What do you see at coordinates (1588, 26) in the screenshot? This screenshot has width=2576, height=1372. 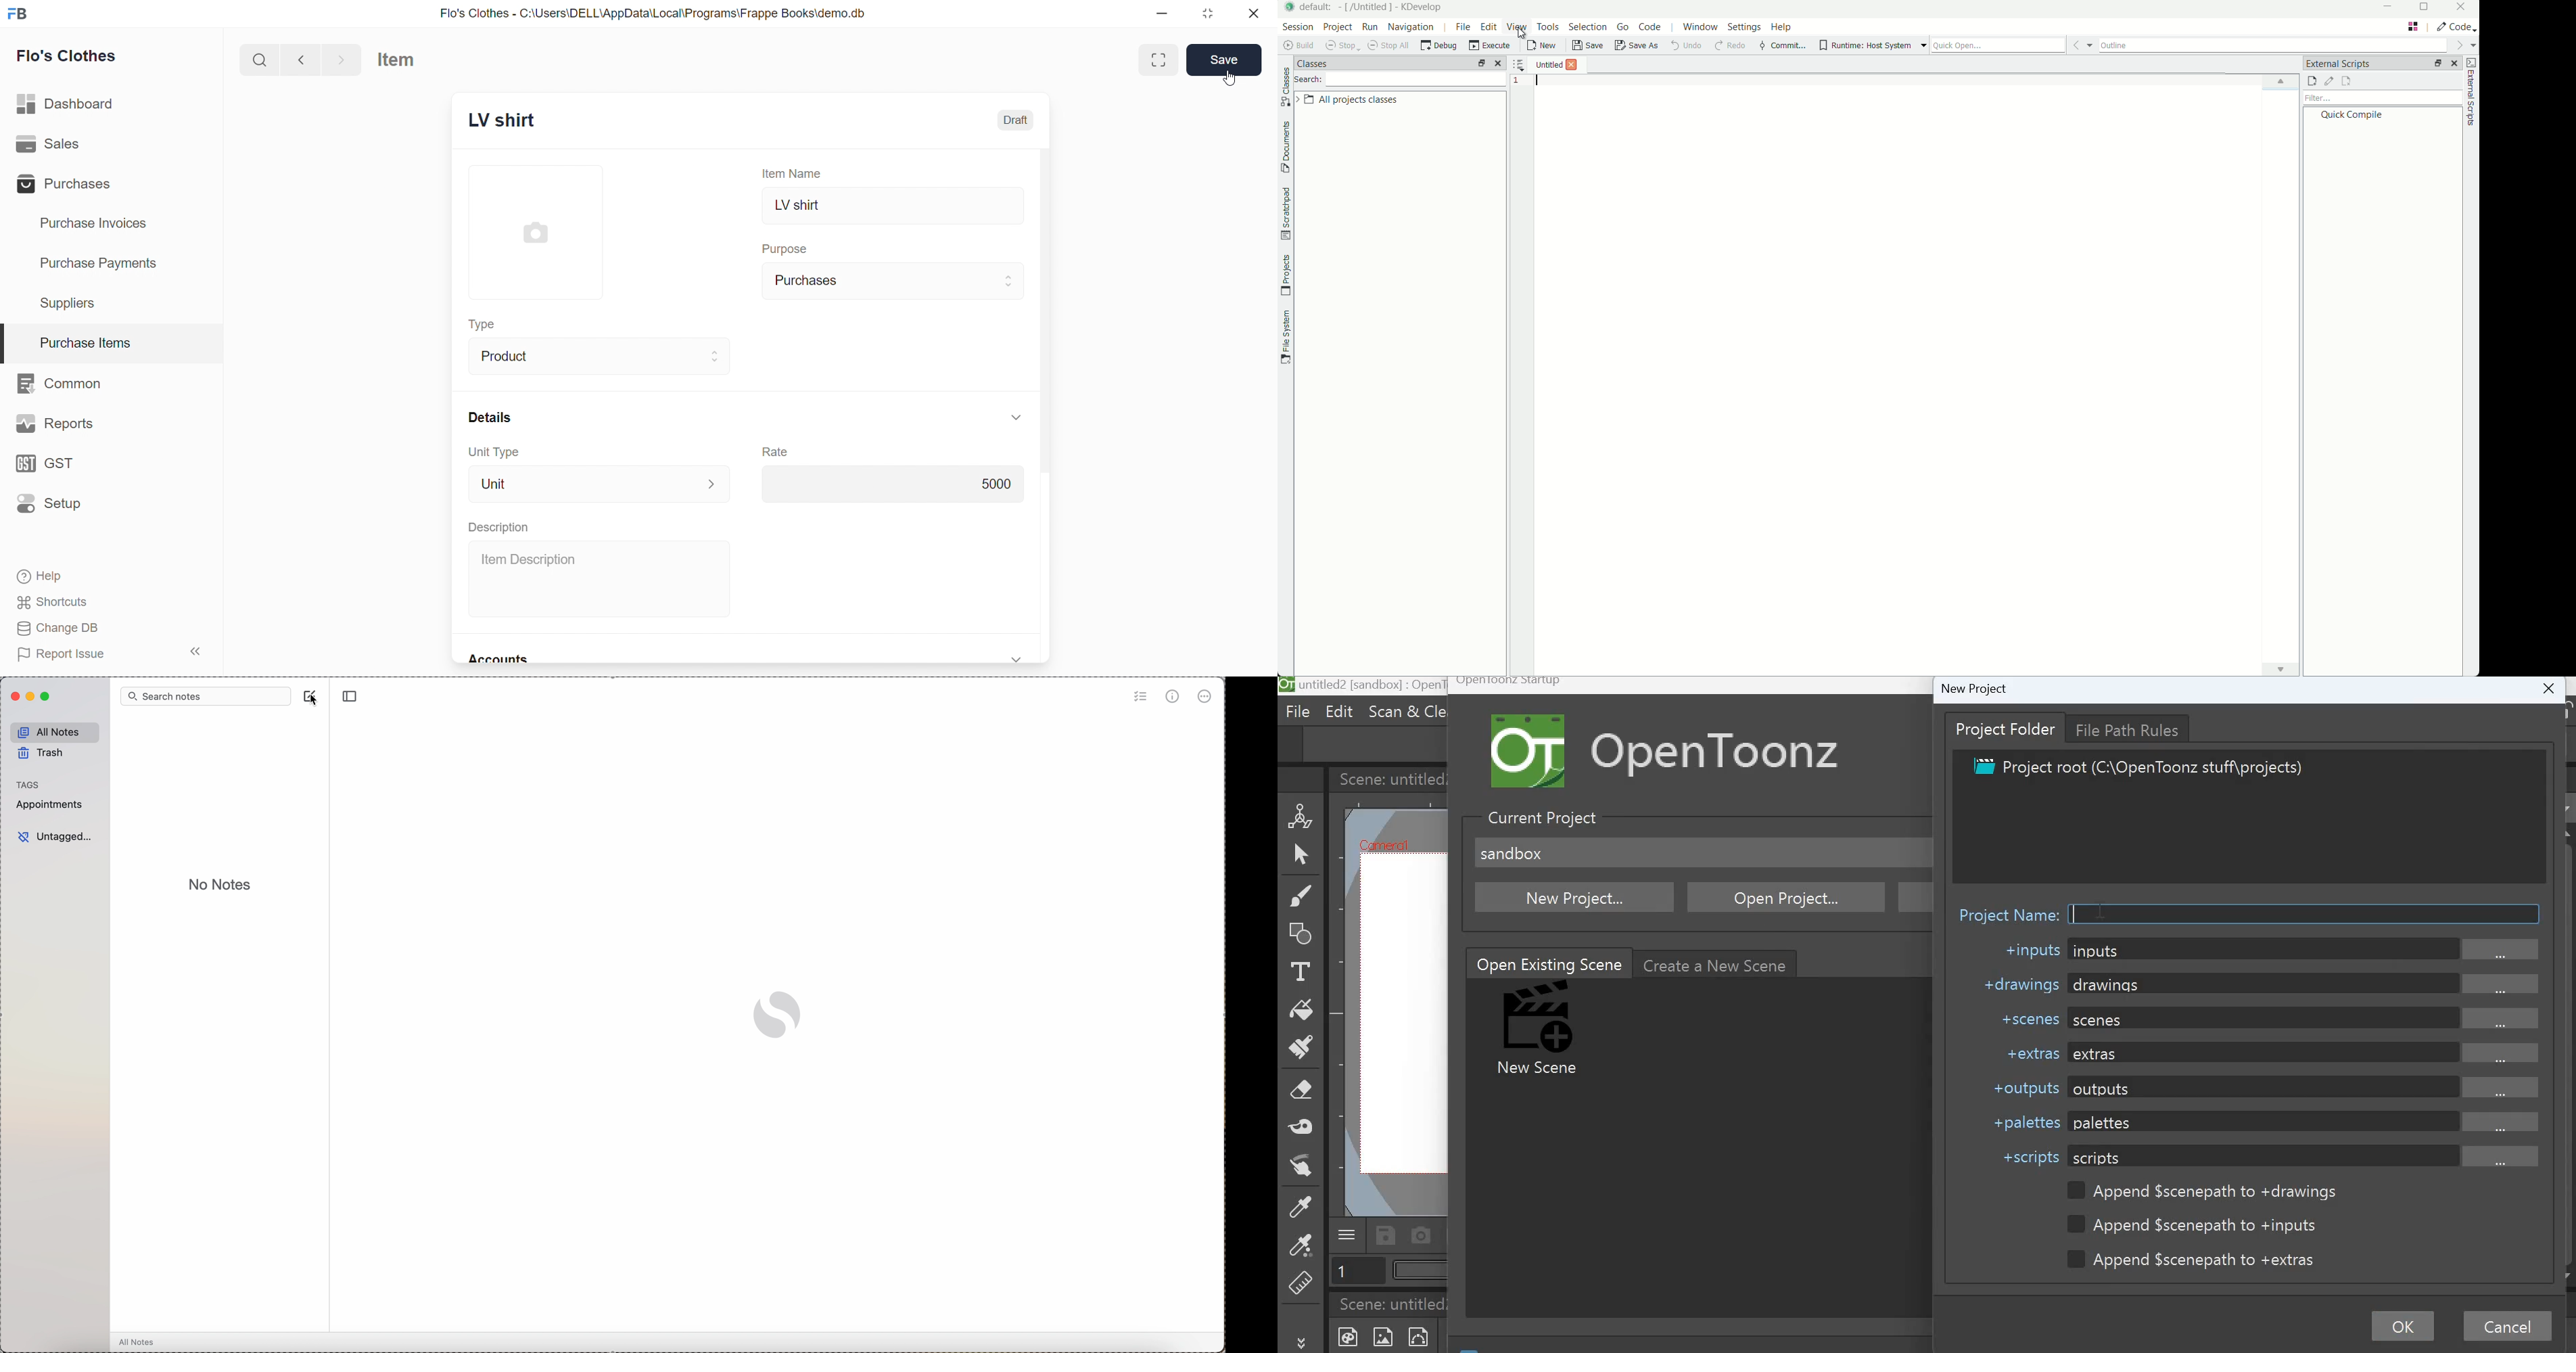 I see `selection menu` at bounding box center [1588, 26].